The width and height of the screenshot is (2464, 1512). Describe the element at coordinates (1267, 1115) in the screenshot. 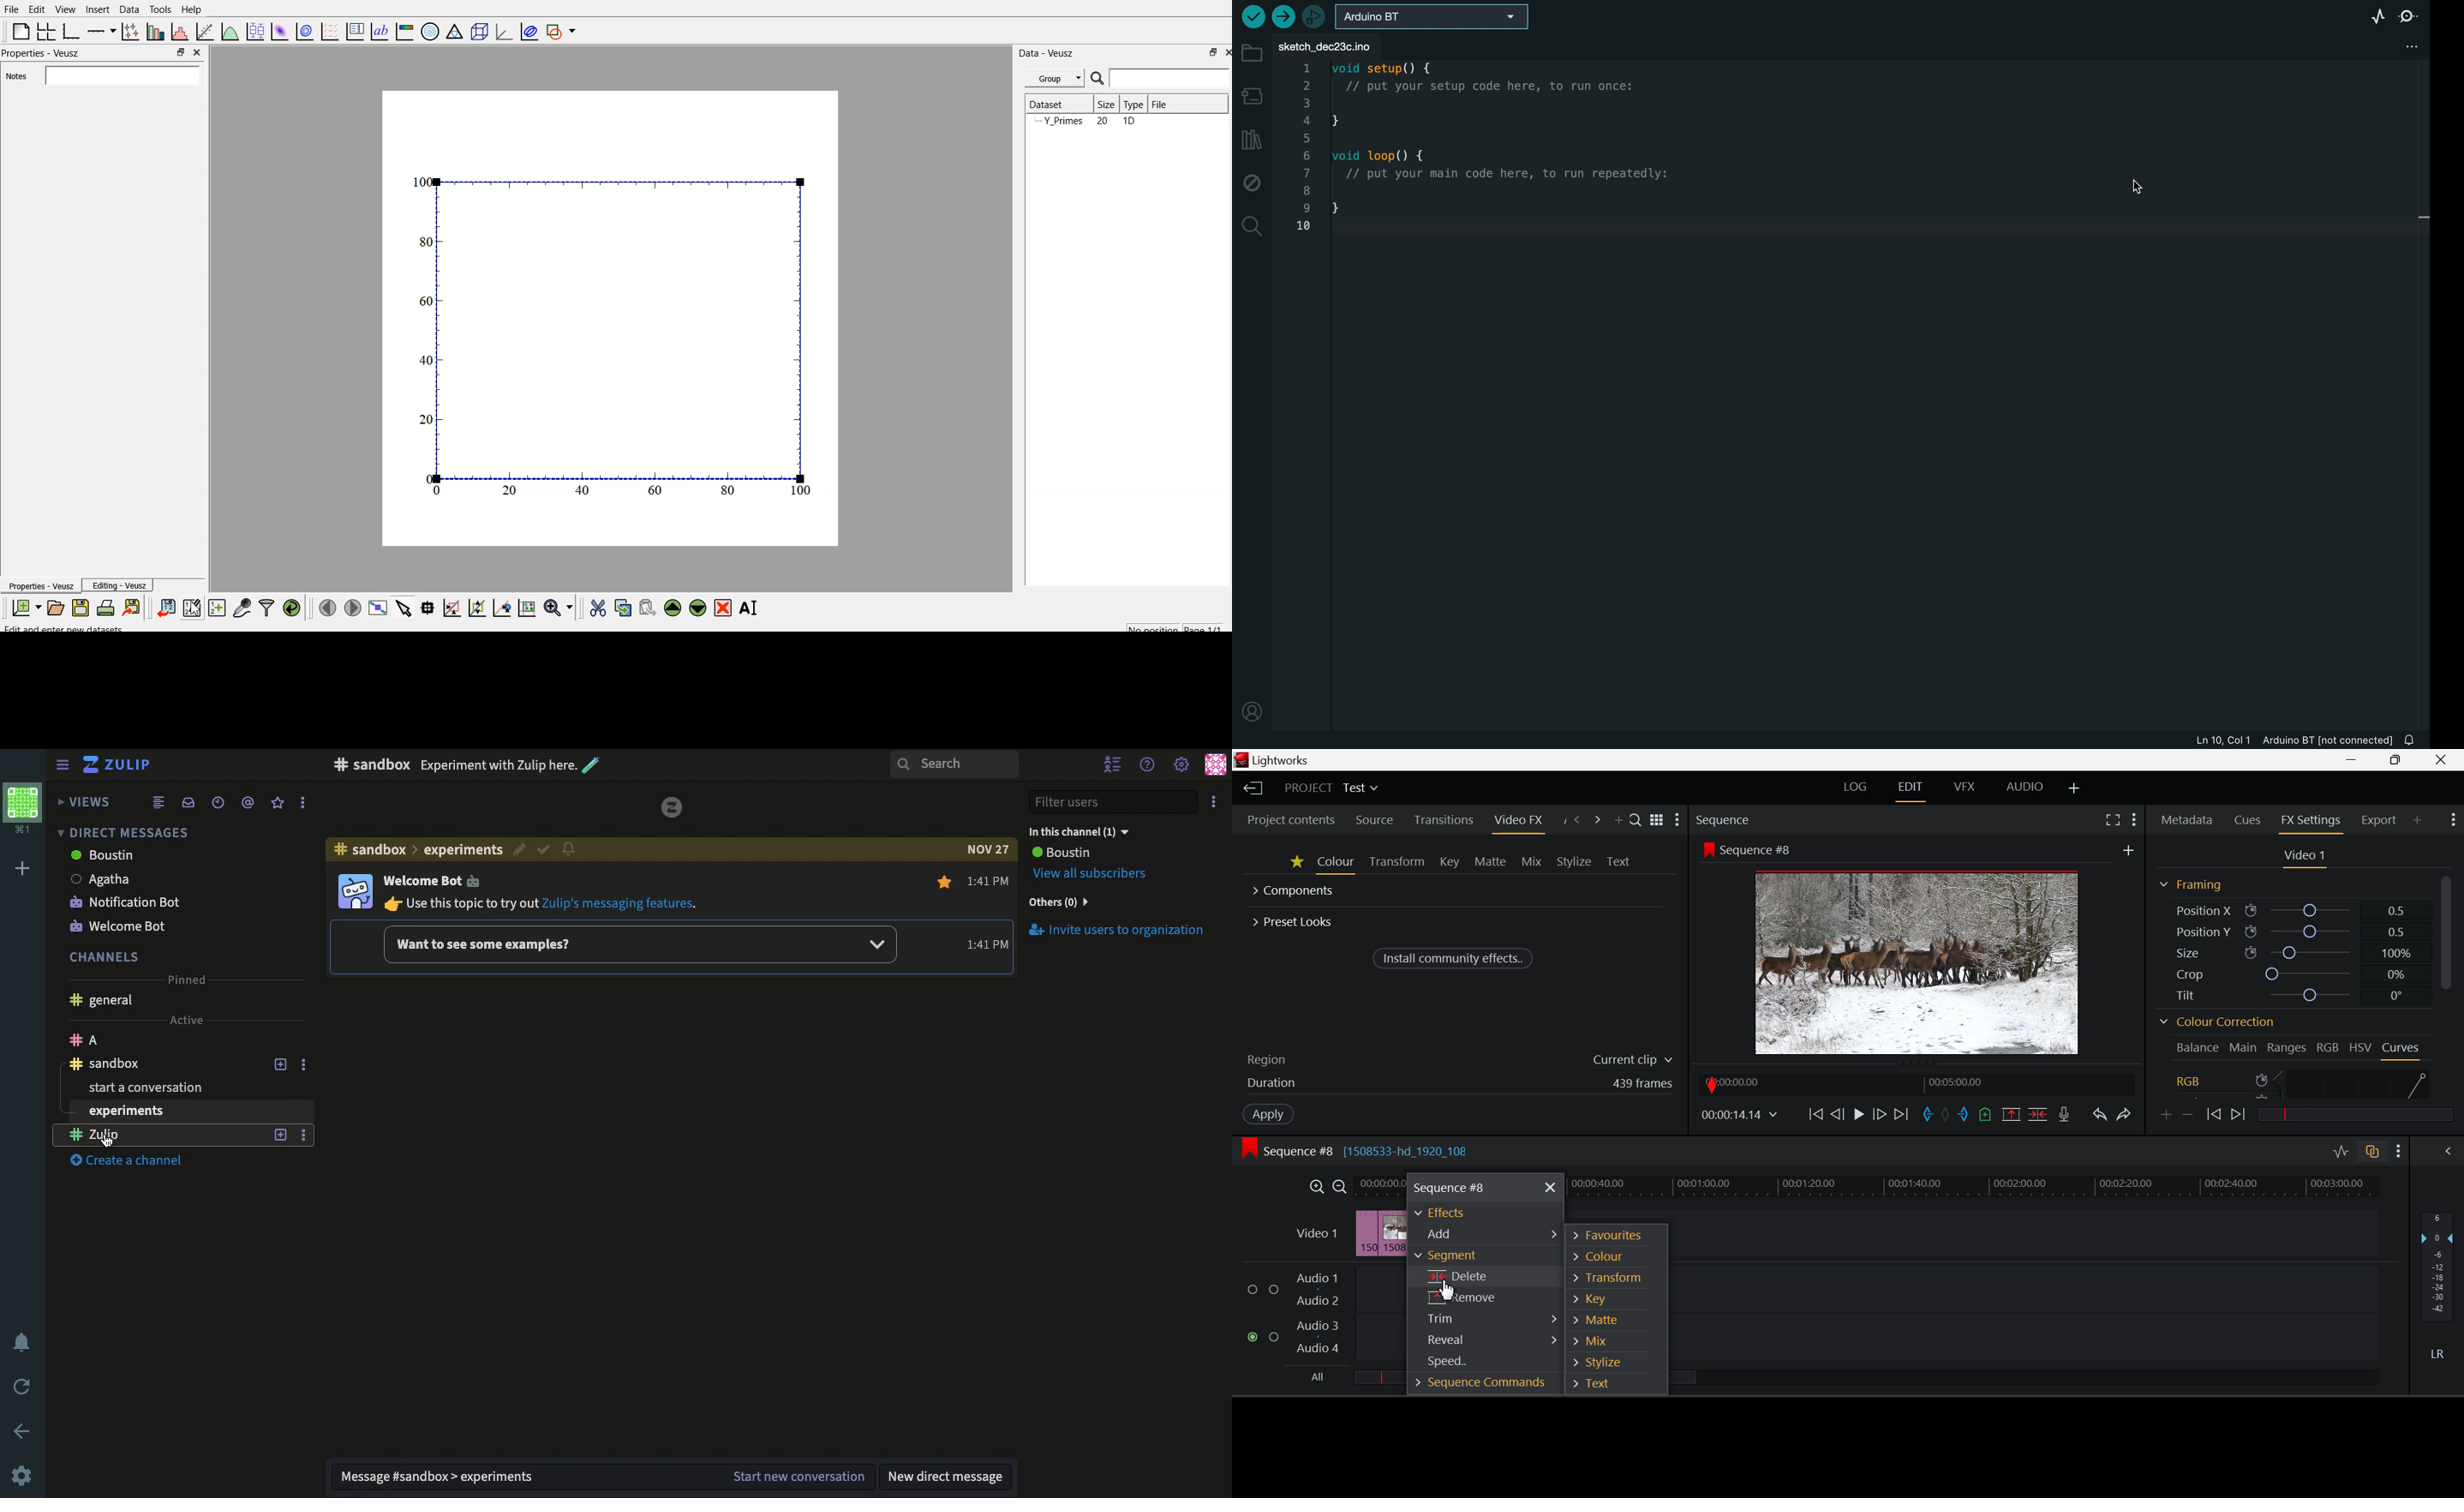

I see `Apply` at that location.